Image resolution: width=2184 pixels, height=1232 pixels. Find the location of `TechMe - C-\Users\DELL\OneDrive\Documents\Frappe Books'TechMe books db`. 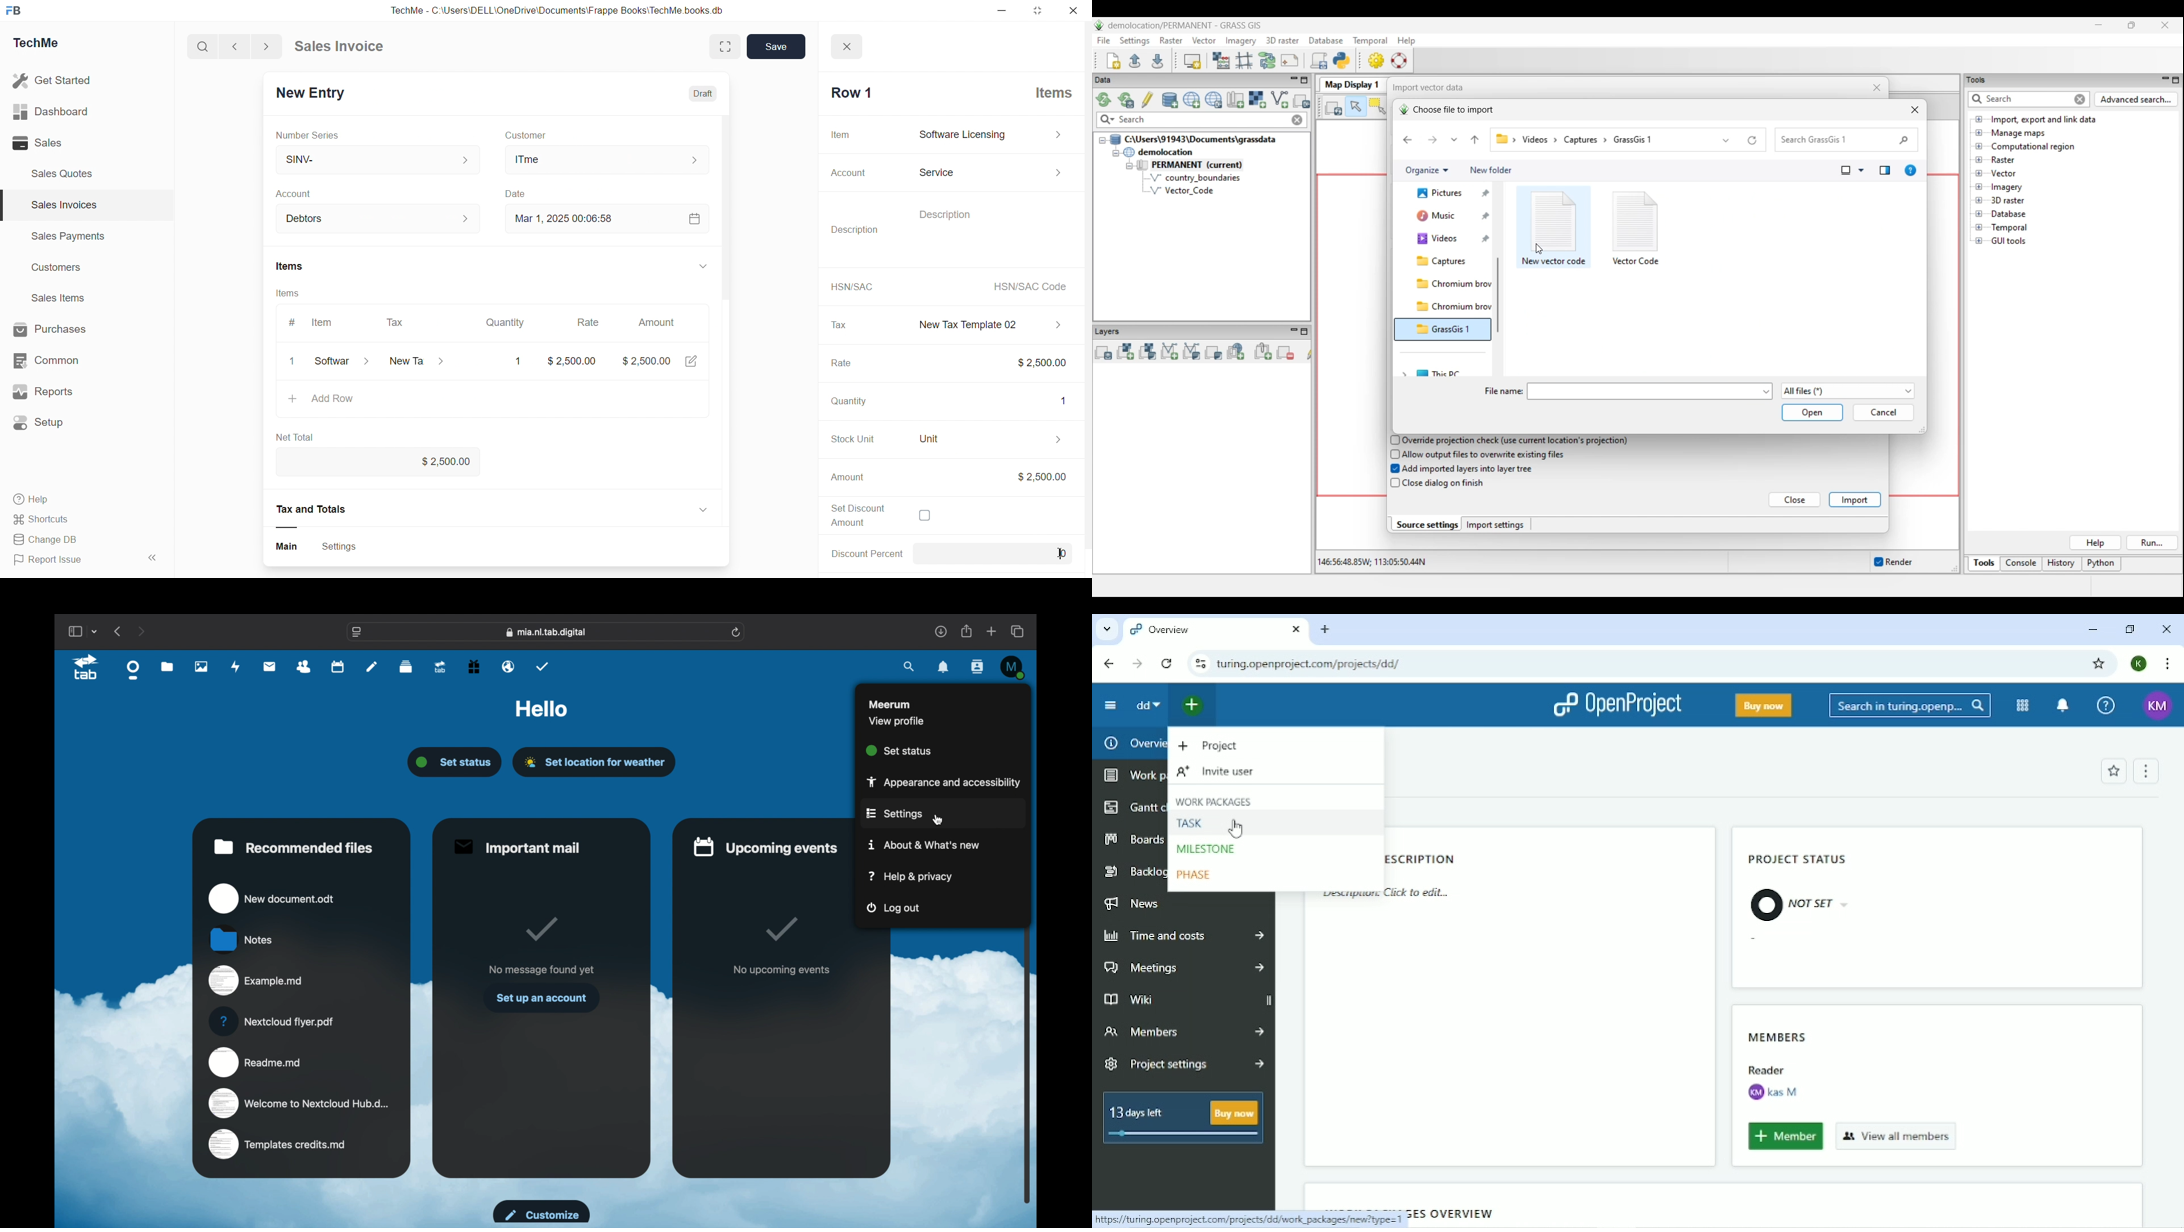

TechMe - C-\Users\DELL\OneDrive\Documents\Frappe Books'TechMe books db is located at coordinates (569, 9).